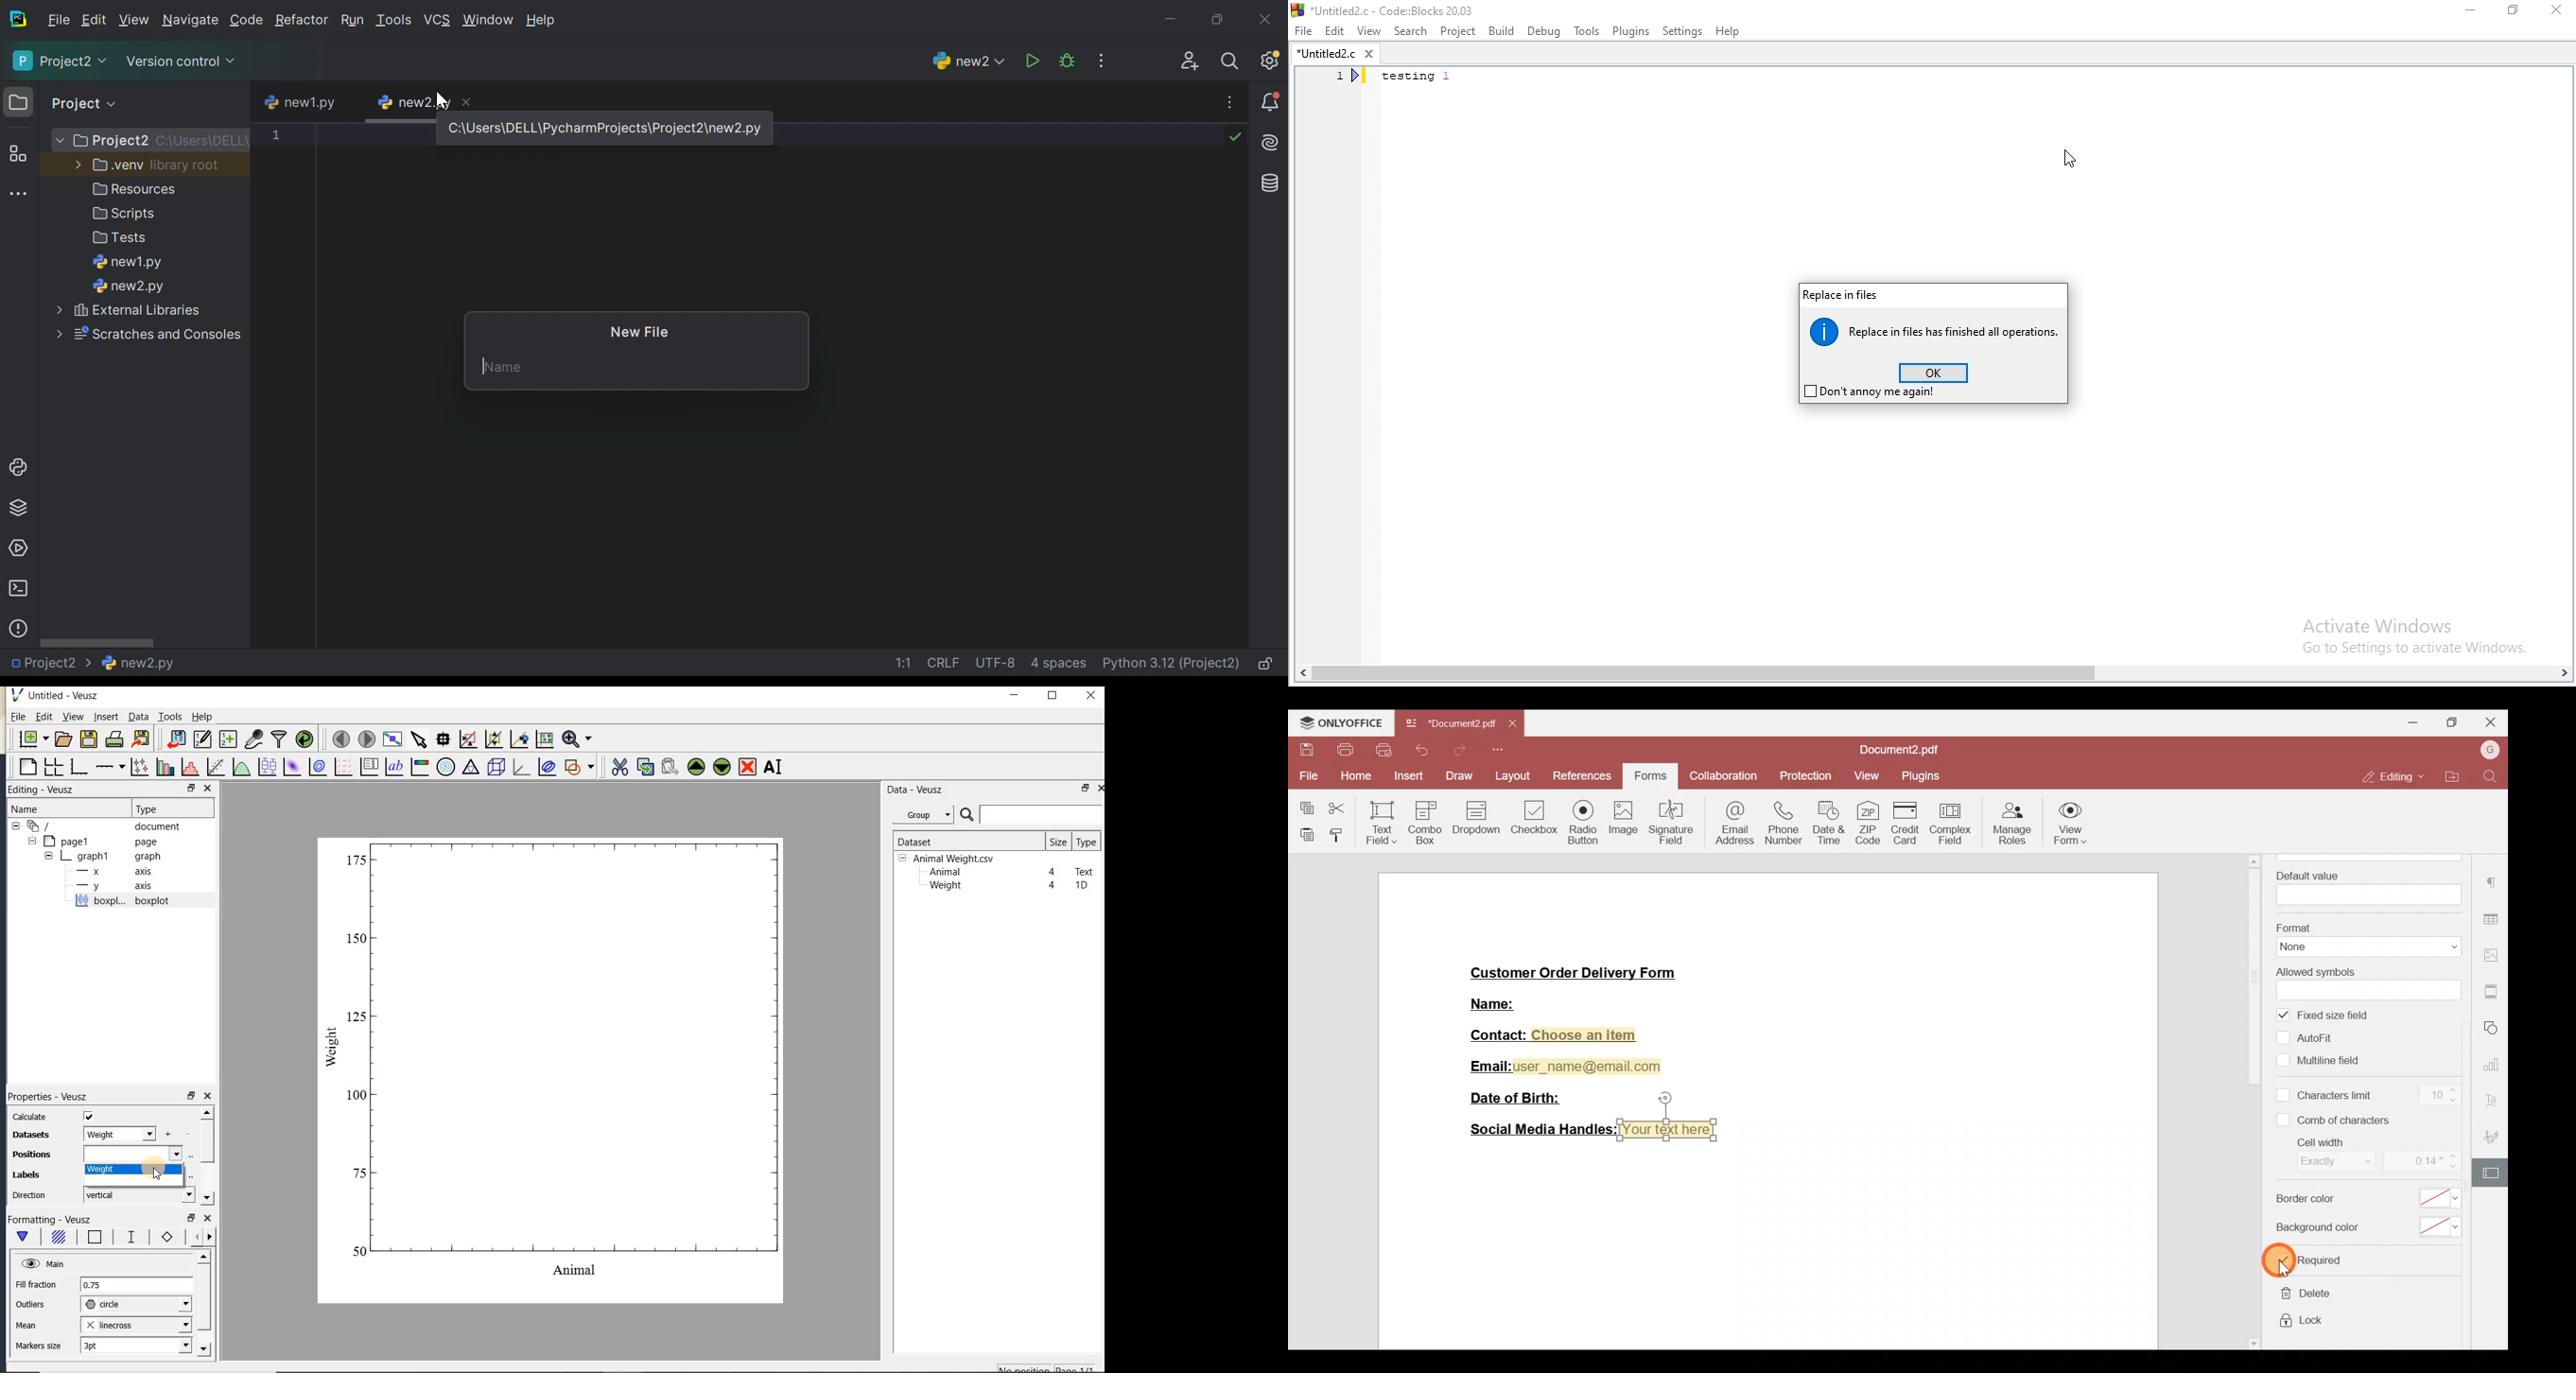 Image resolution: width=2576 pixels, height=1400 pixels. Describe the element at coordinates (1308, 775) in the screenshot. I see `File` at that location.